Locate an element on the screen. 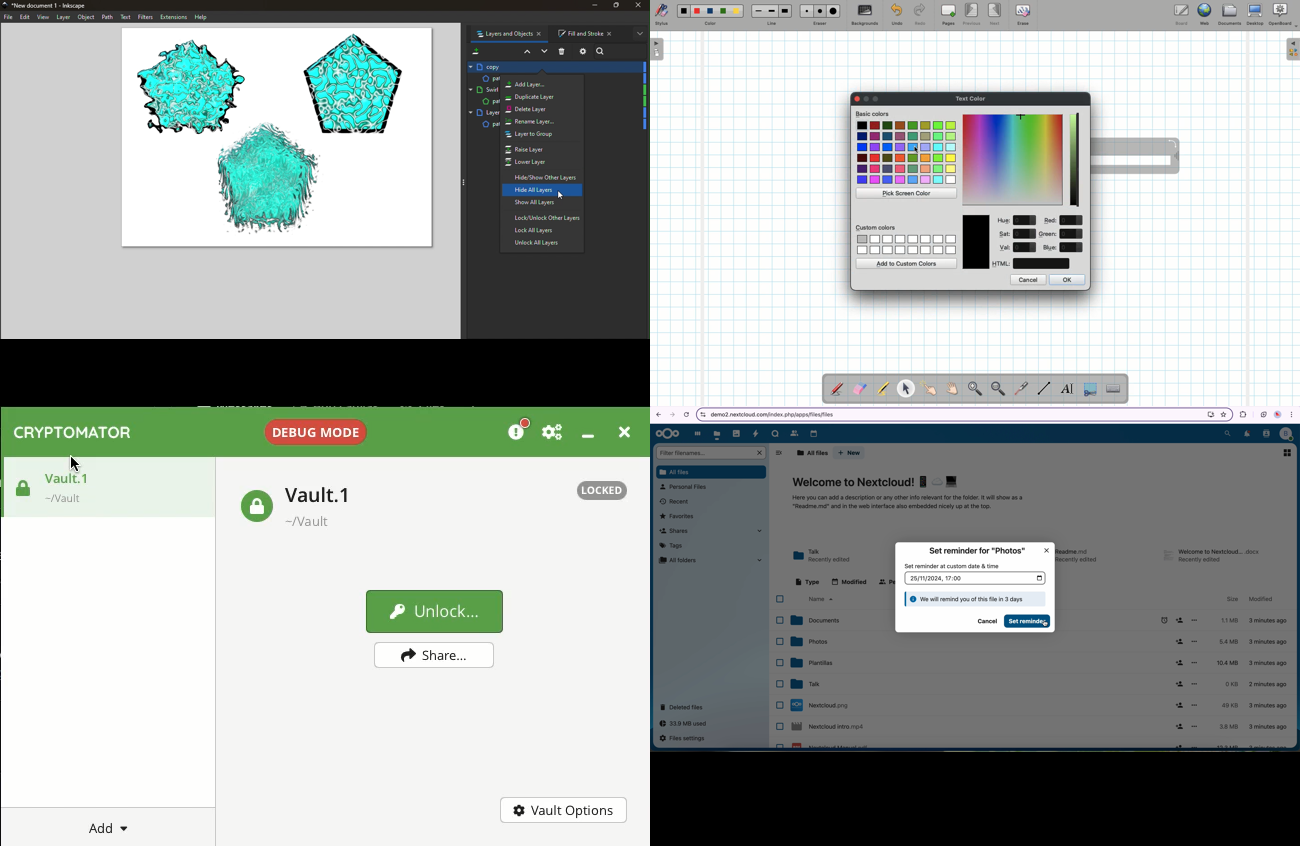 The image size is (1316, 868). Object is located at coordinates (86, 18).